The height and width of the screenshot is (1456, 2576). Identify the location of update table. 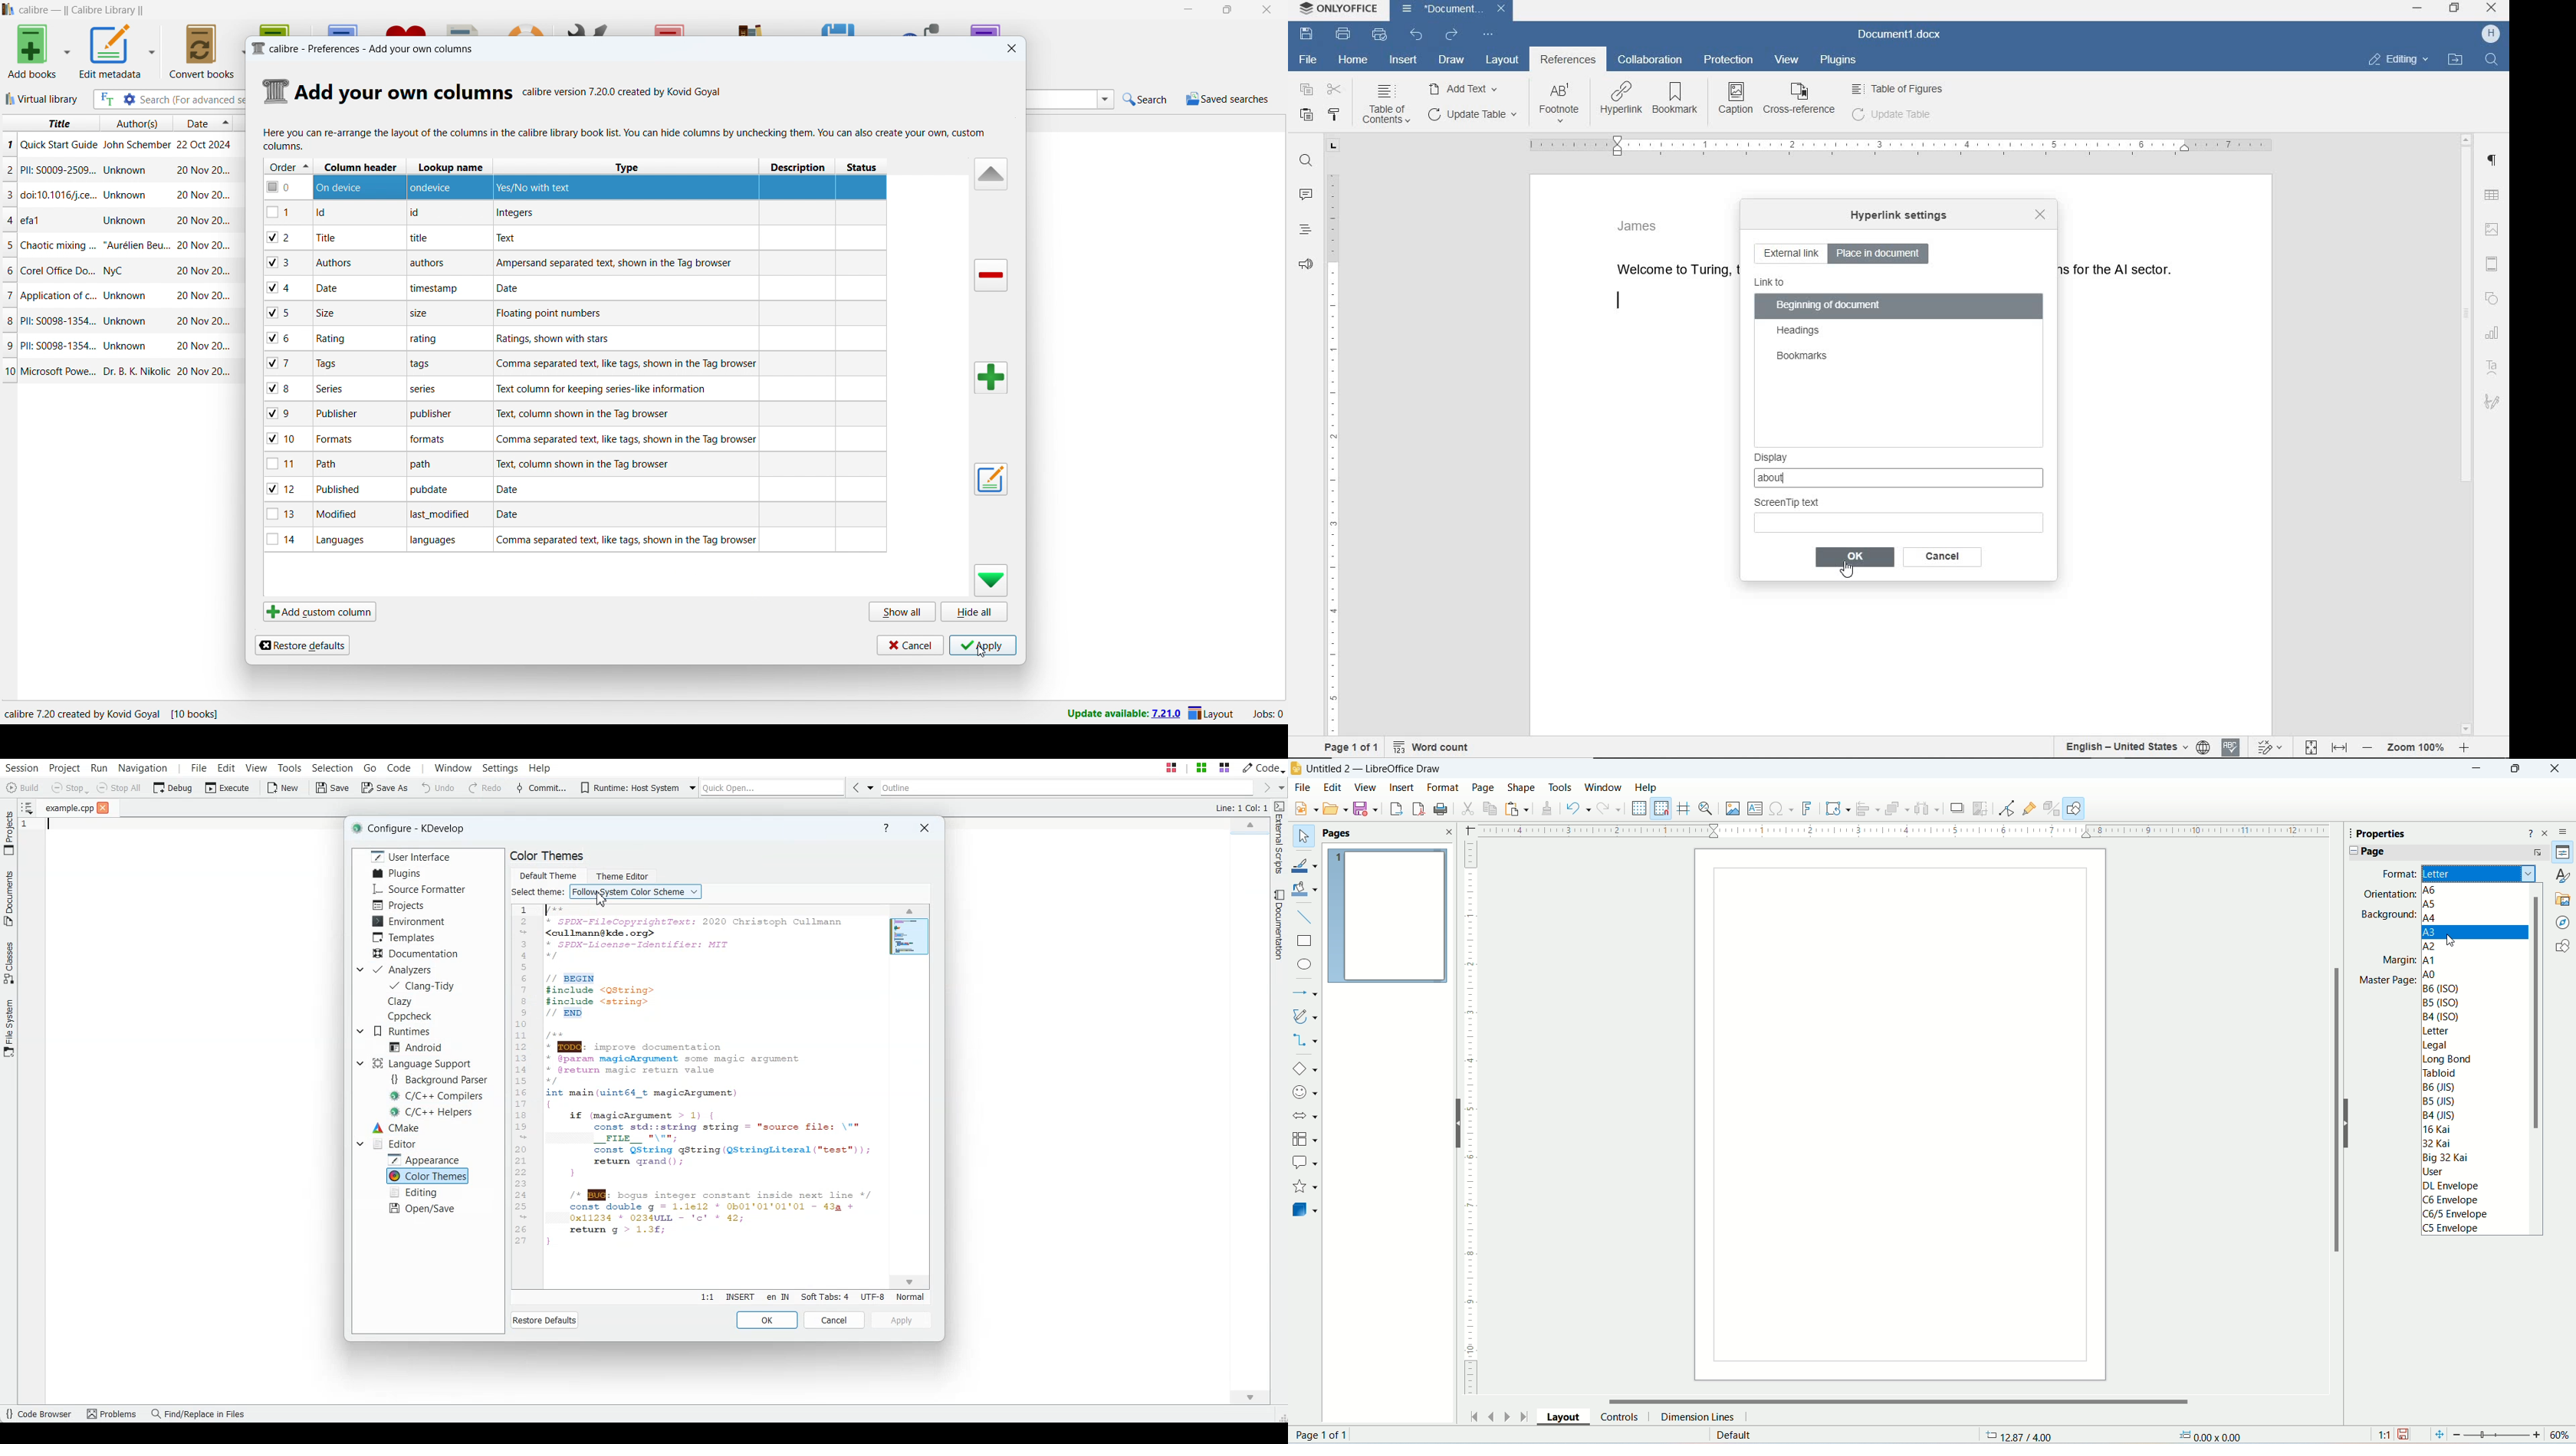
(1892, 114).